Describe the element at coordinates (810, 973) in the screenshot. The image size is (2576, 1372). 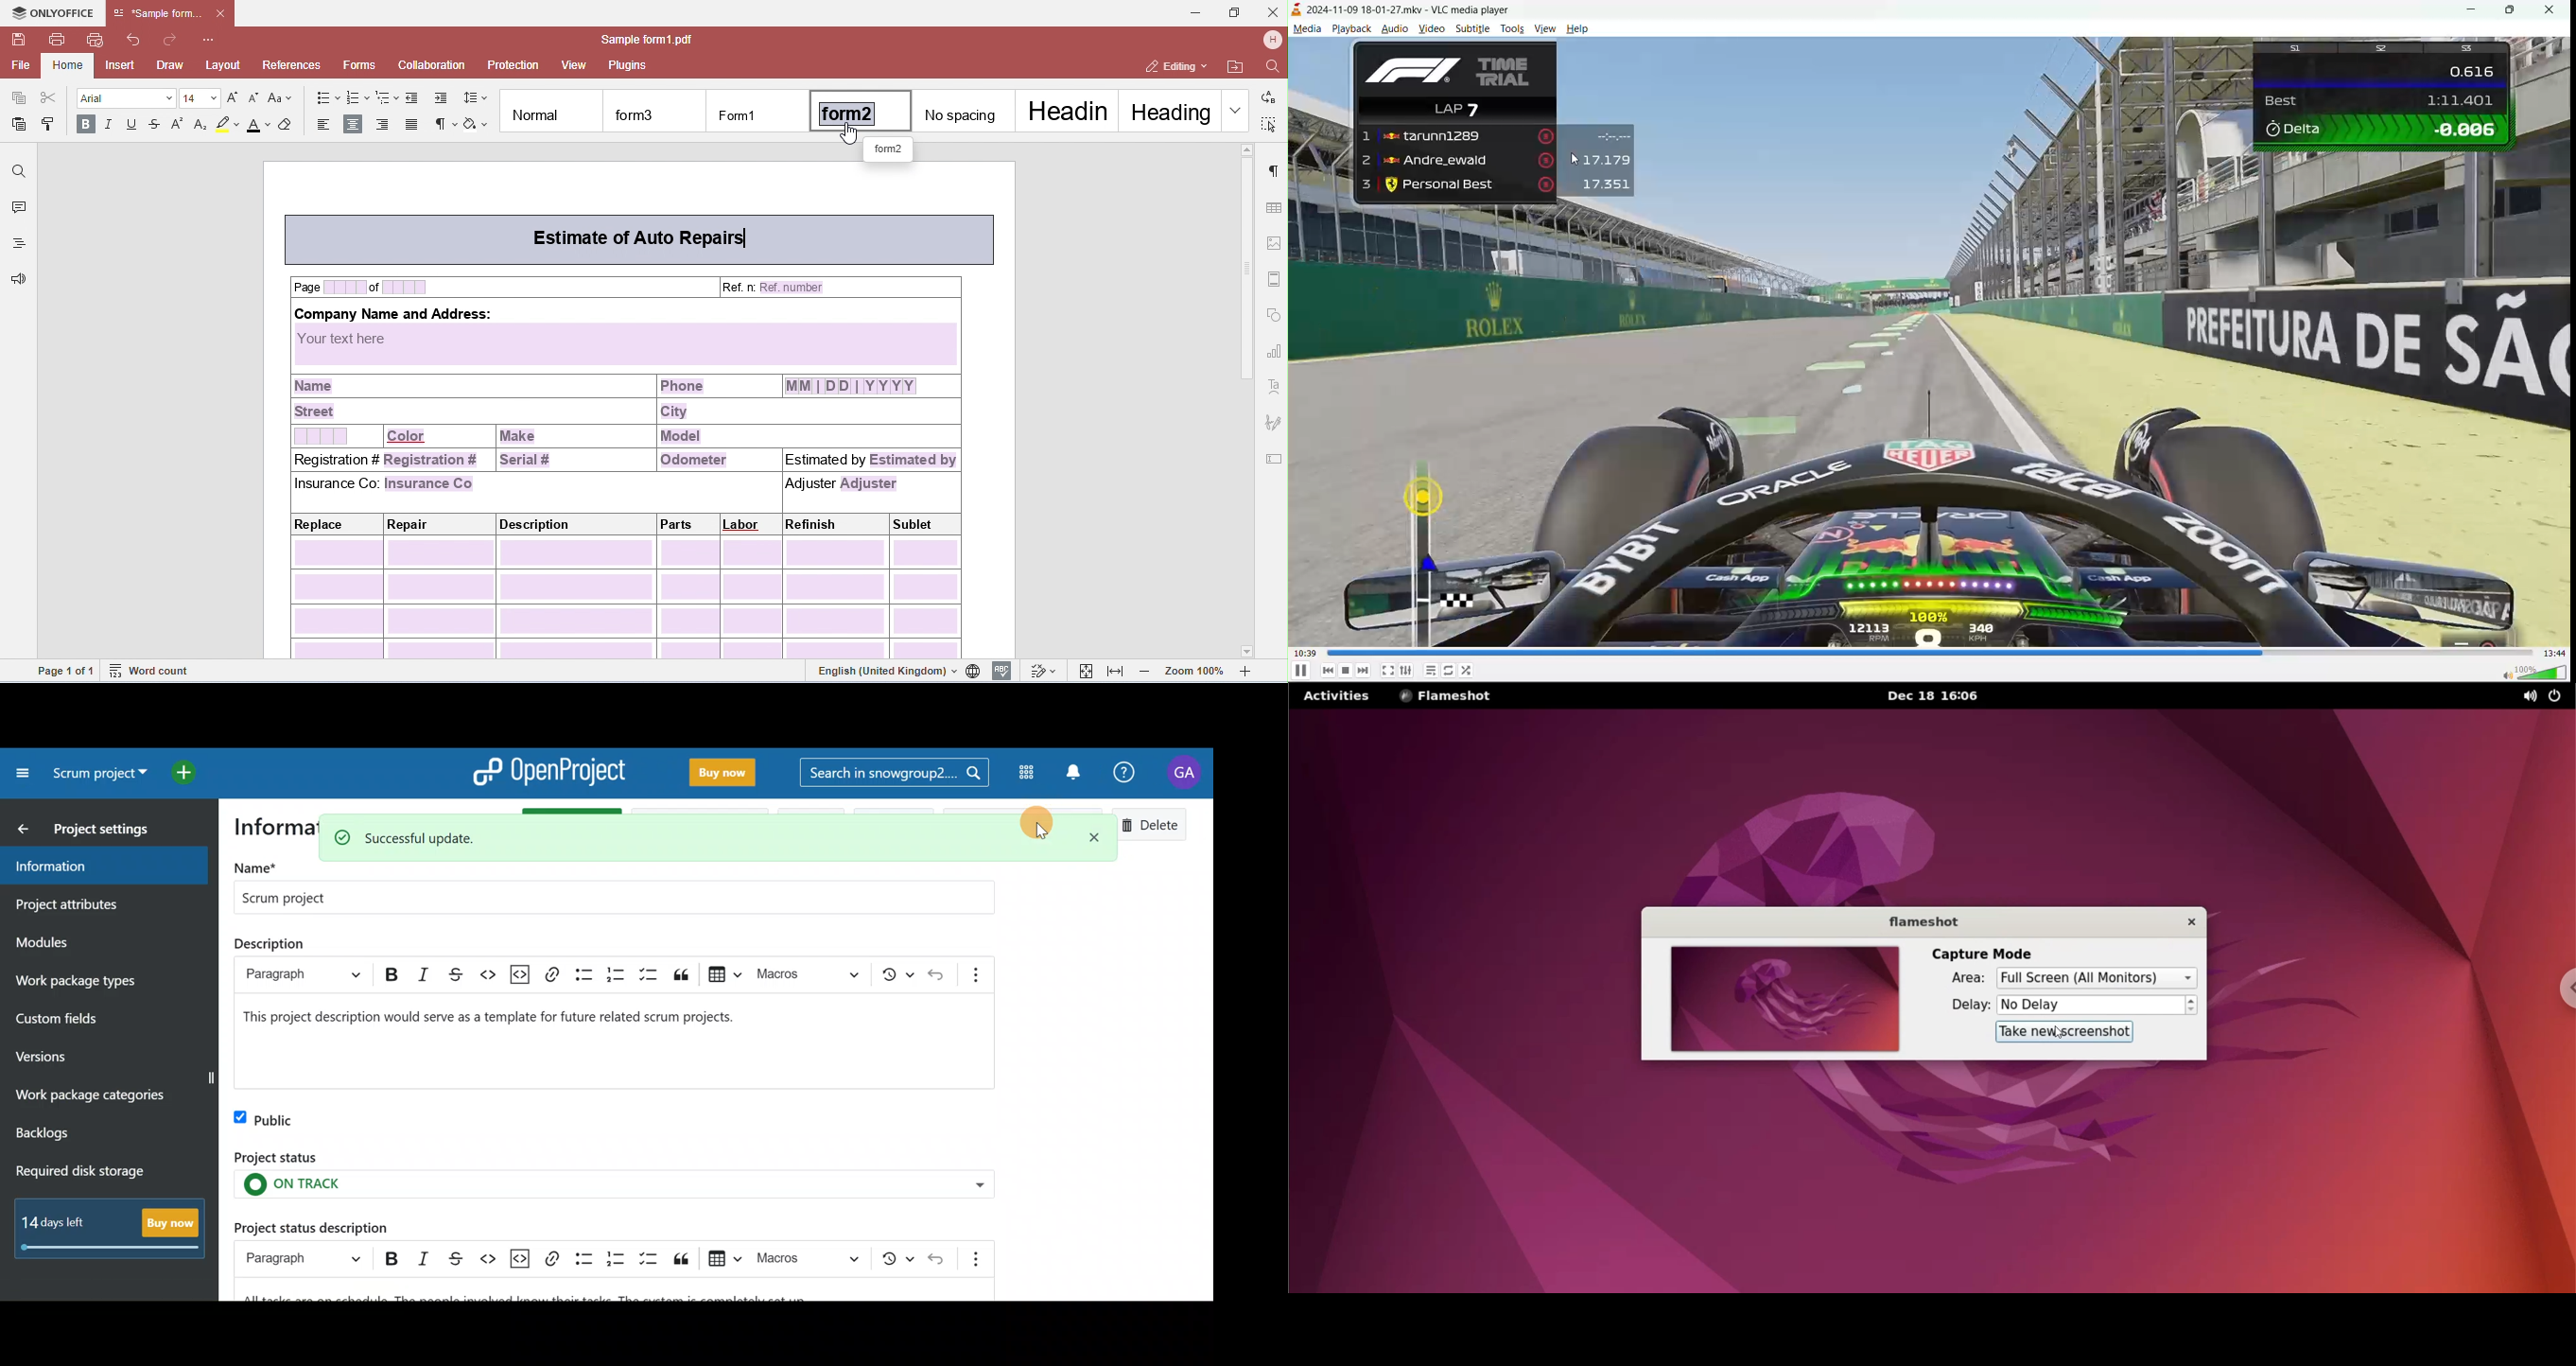
I see `choose macro` at that location.